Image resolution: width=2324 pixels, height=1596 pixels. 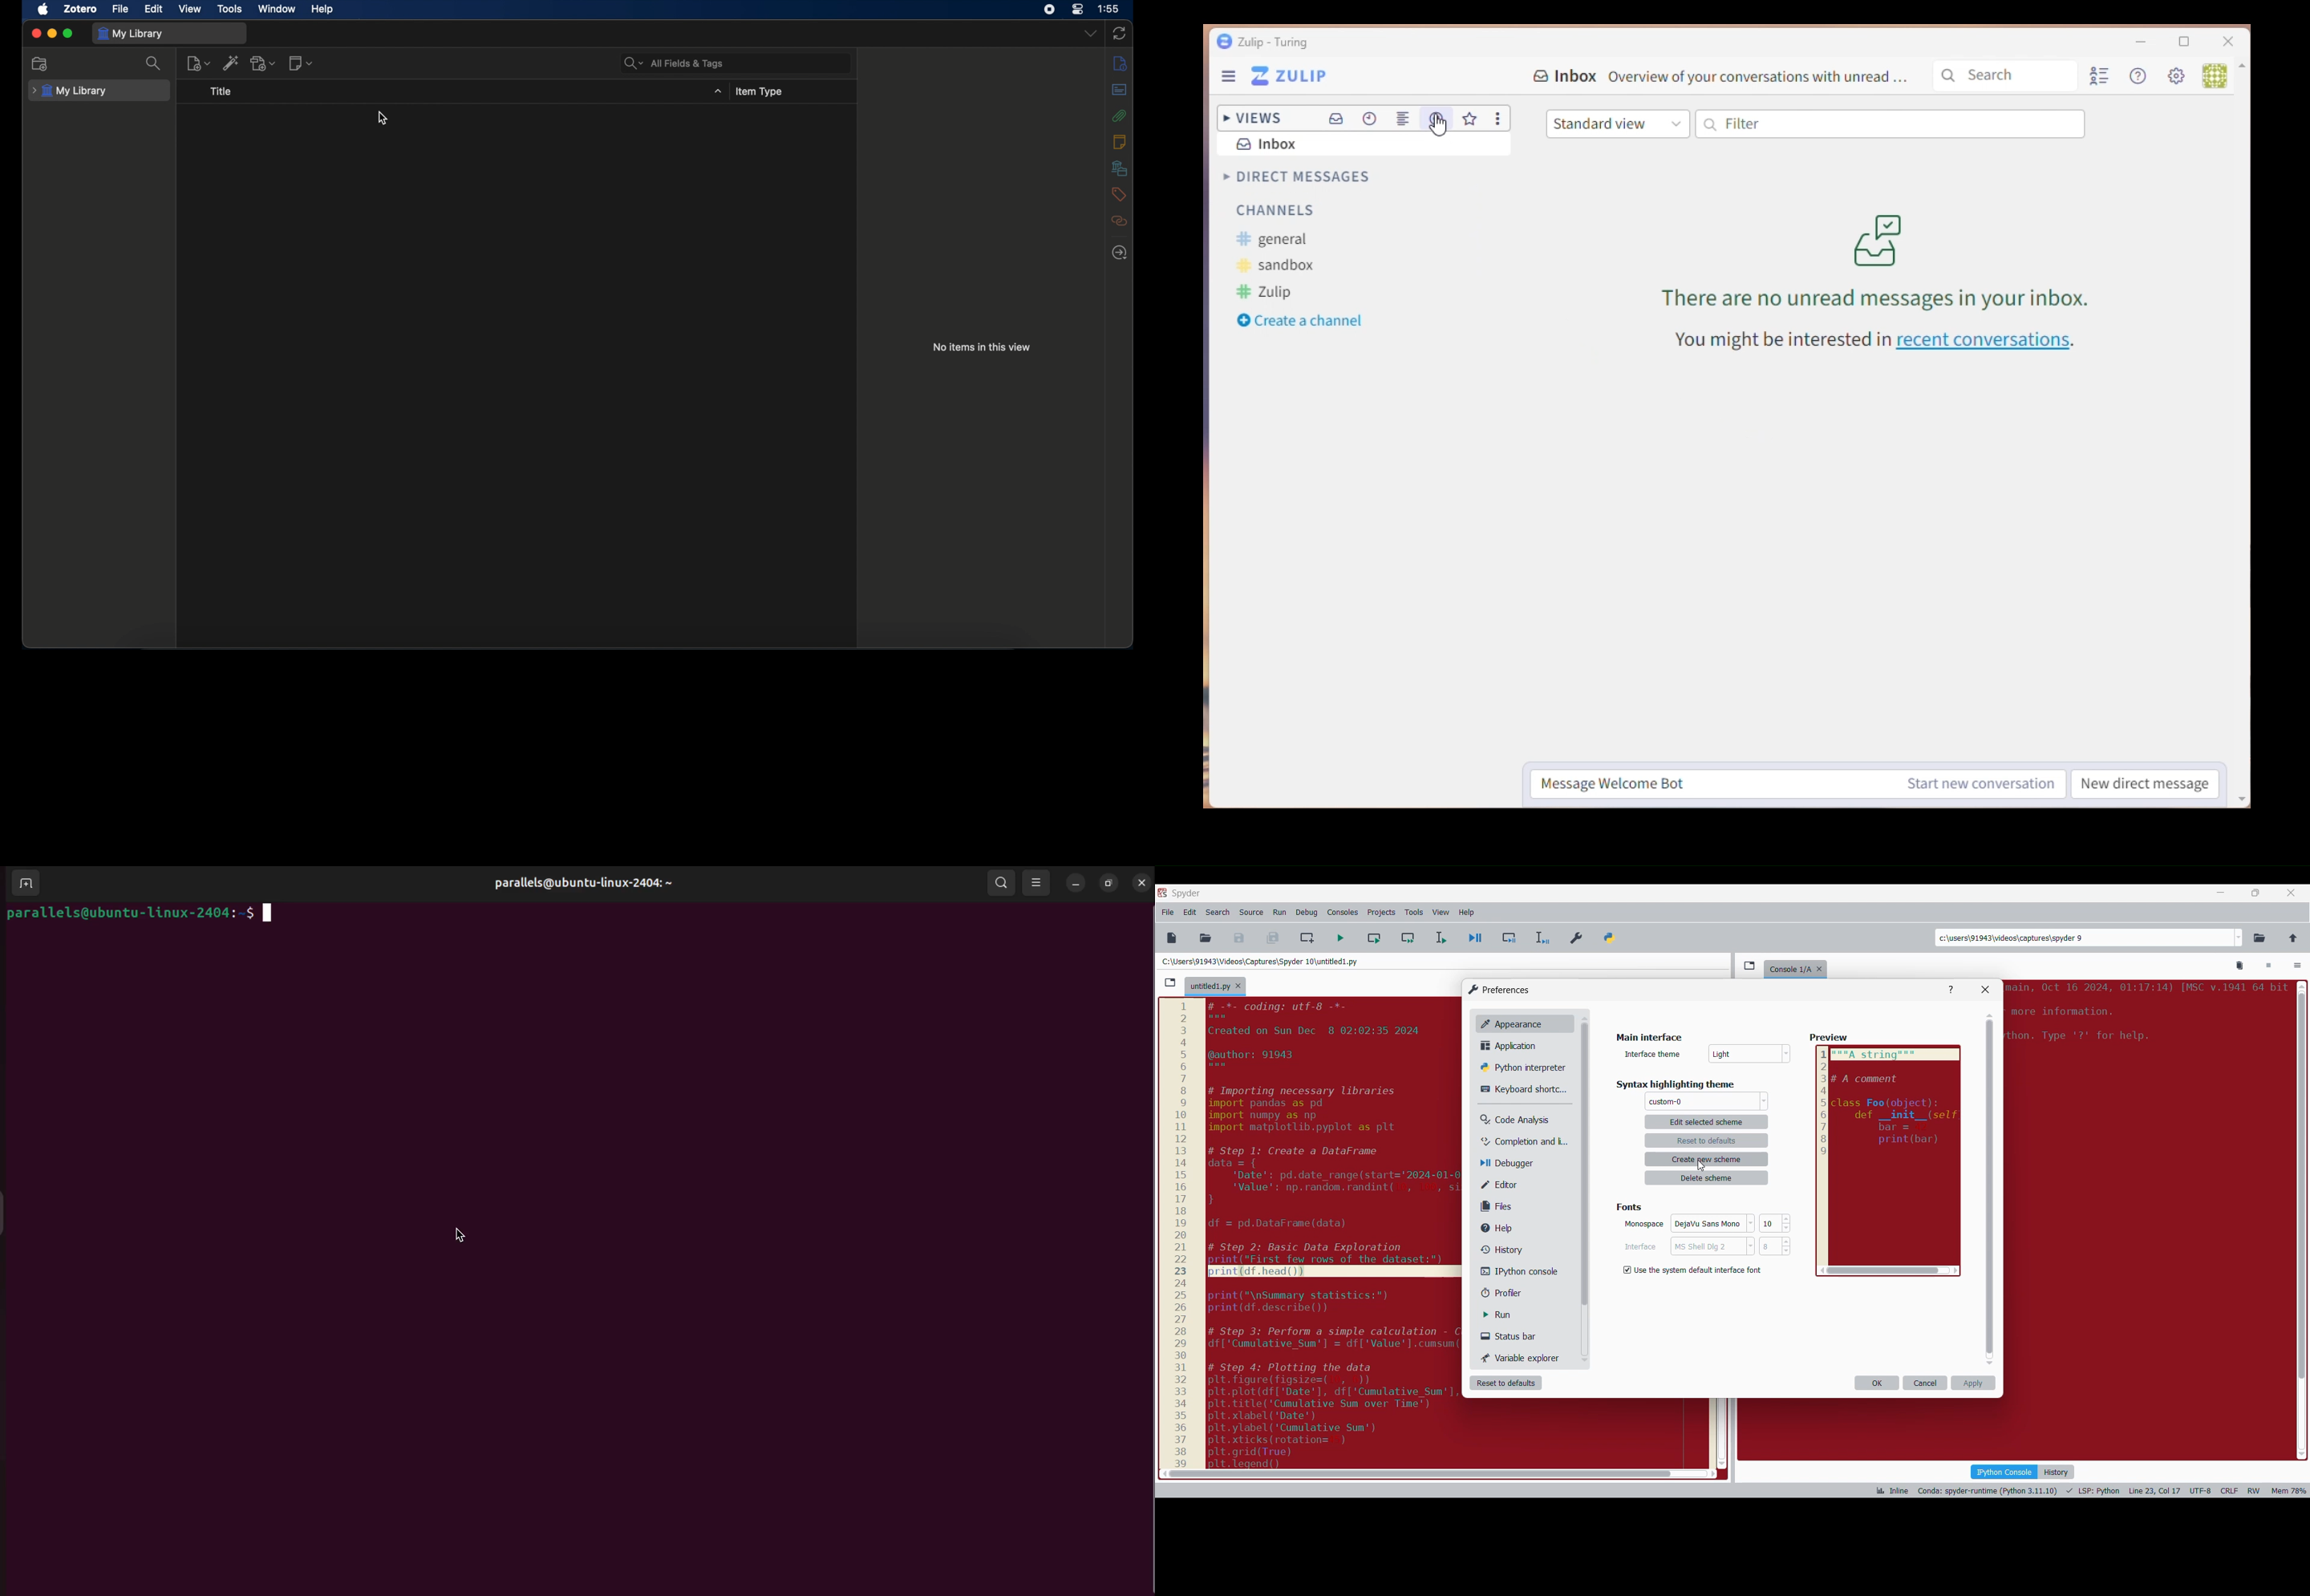 I want to click on search, so click(x=155, y=63).